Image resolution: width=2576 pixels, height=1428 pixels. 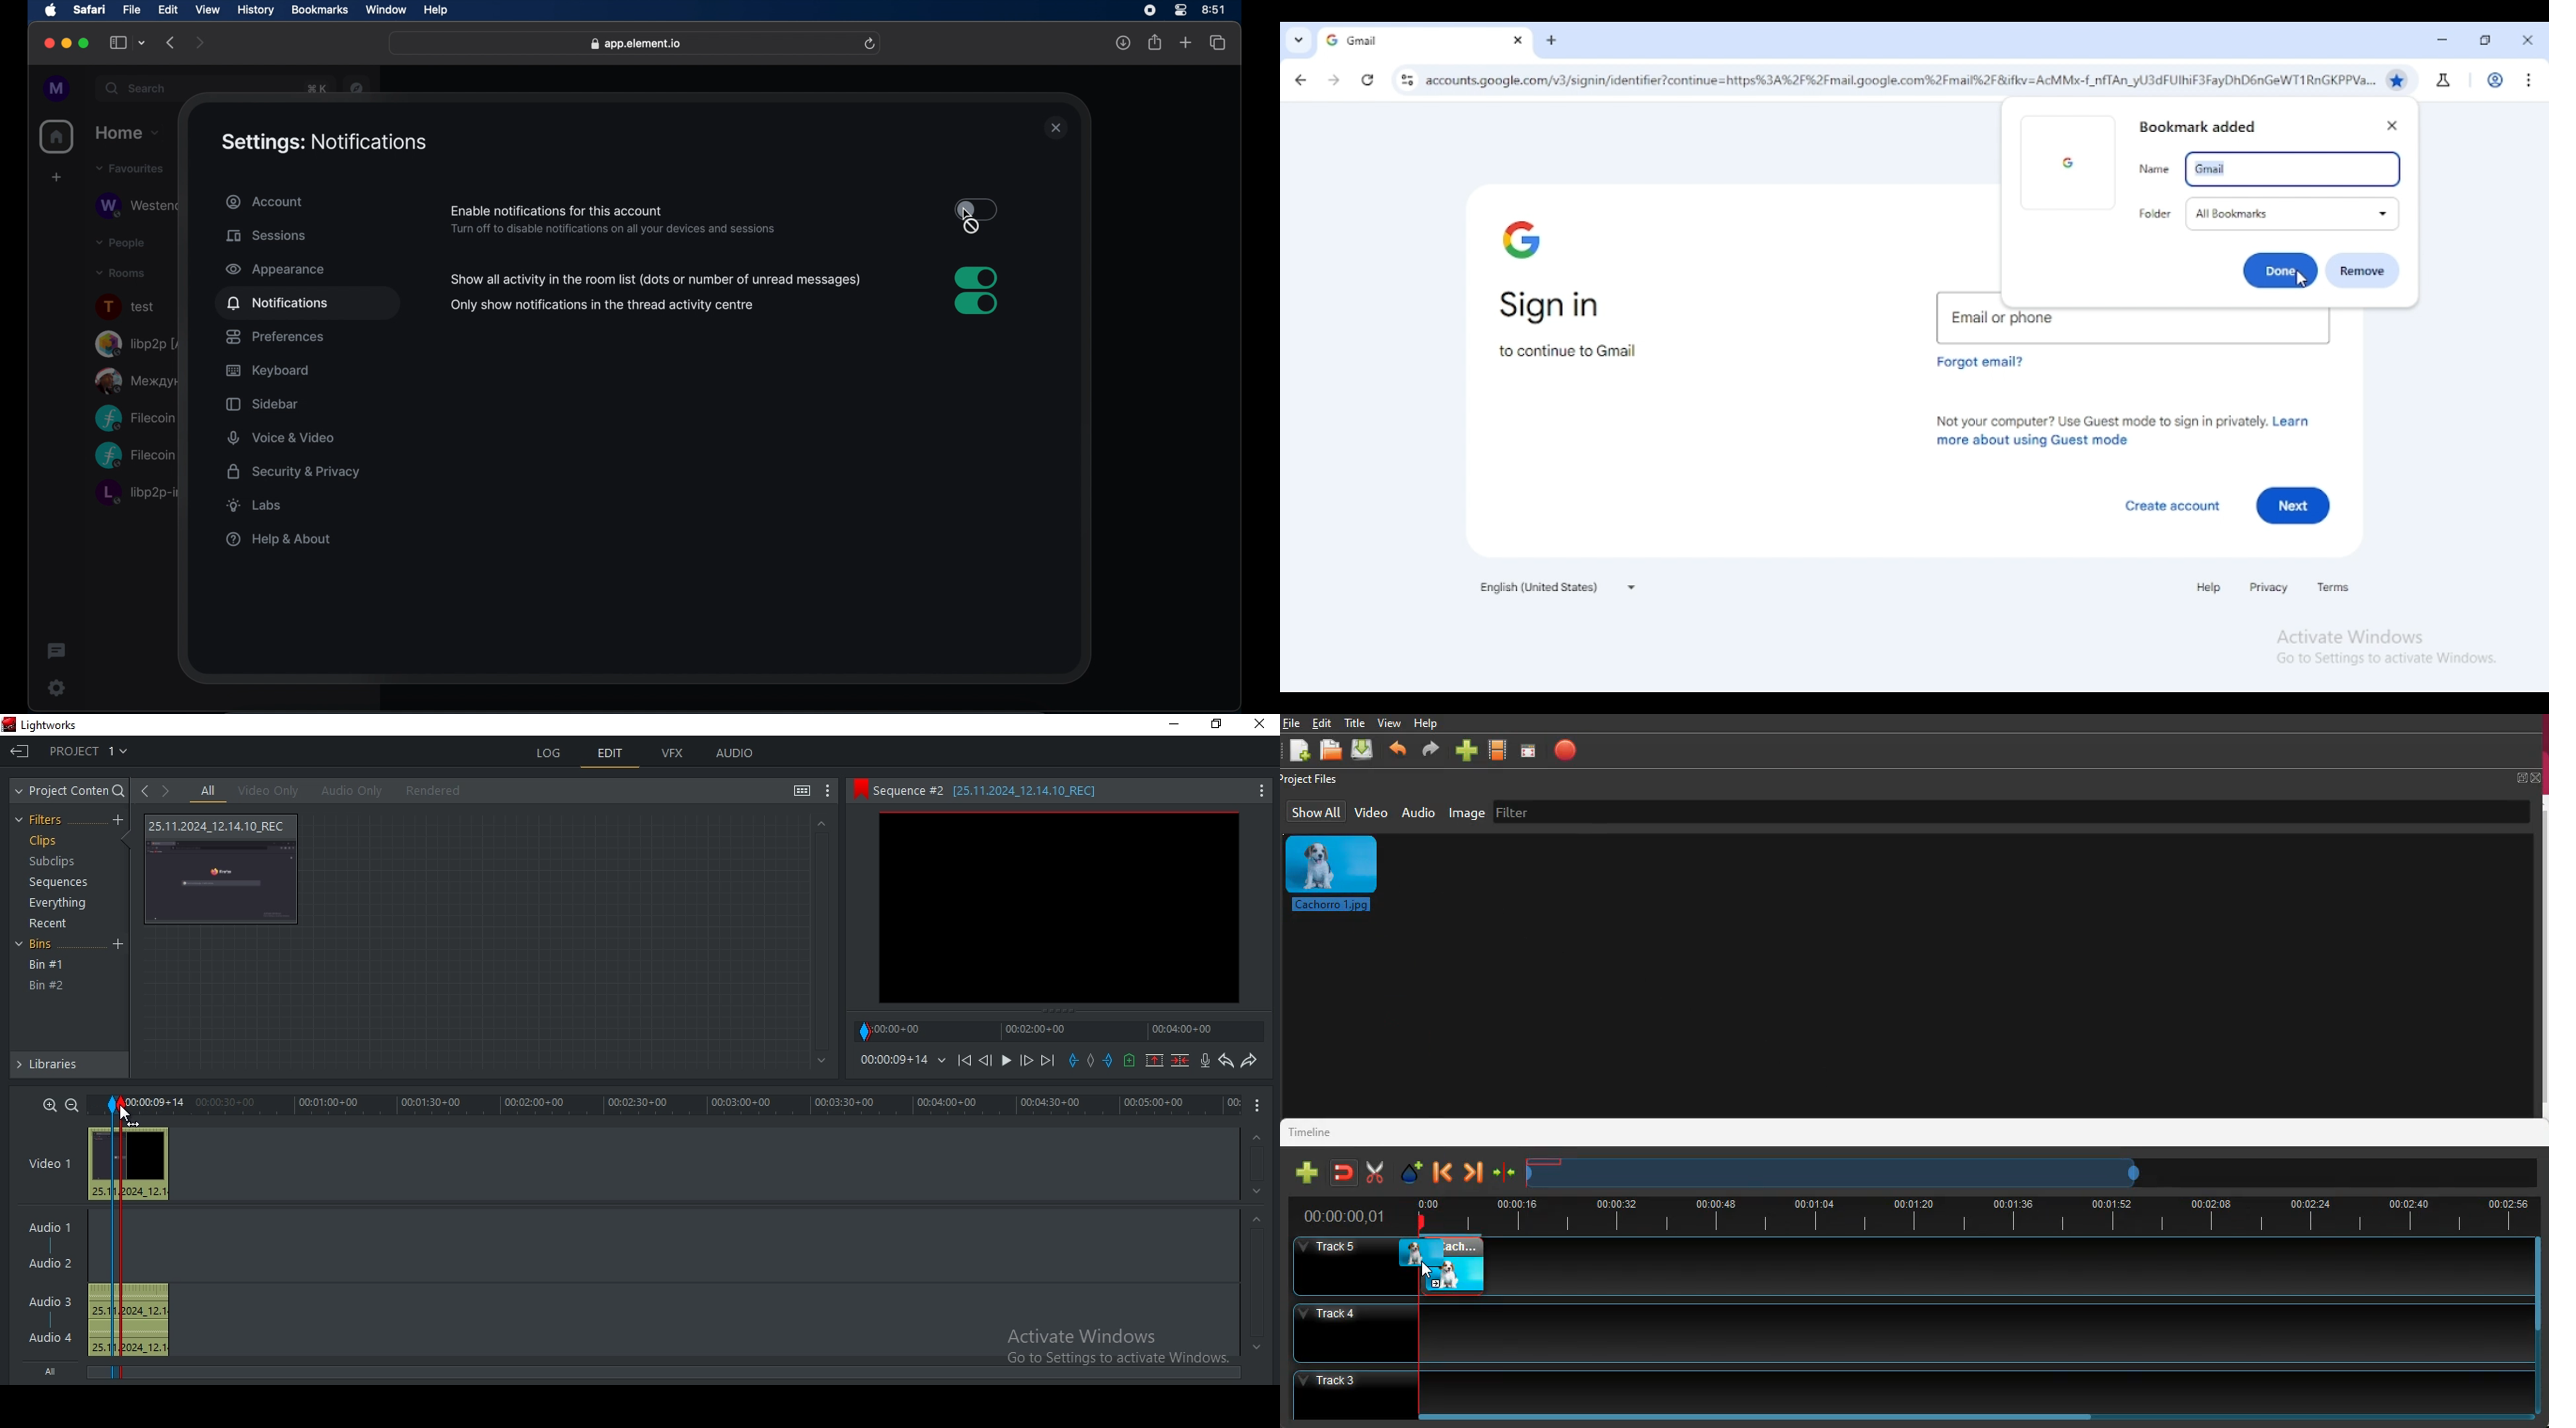 What do you see at coordinates (349, 791) in the screenshot?
I see `audio only` at bounding box center [349, 791].